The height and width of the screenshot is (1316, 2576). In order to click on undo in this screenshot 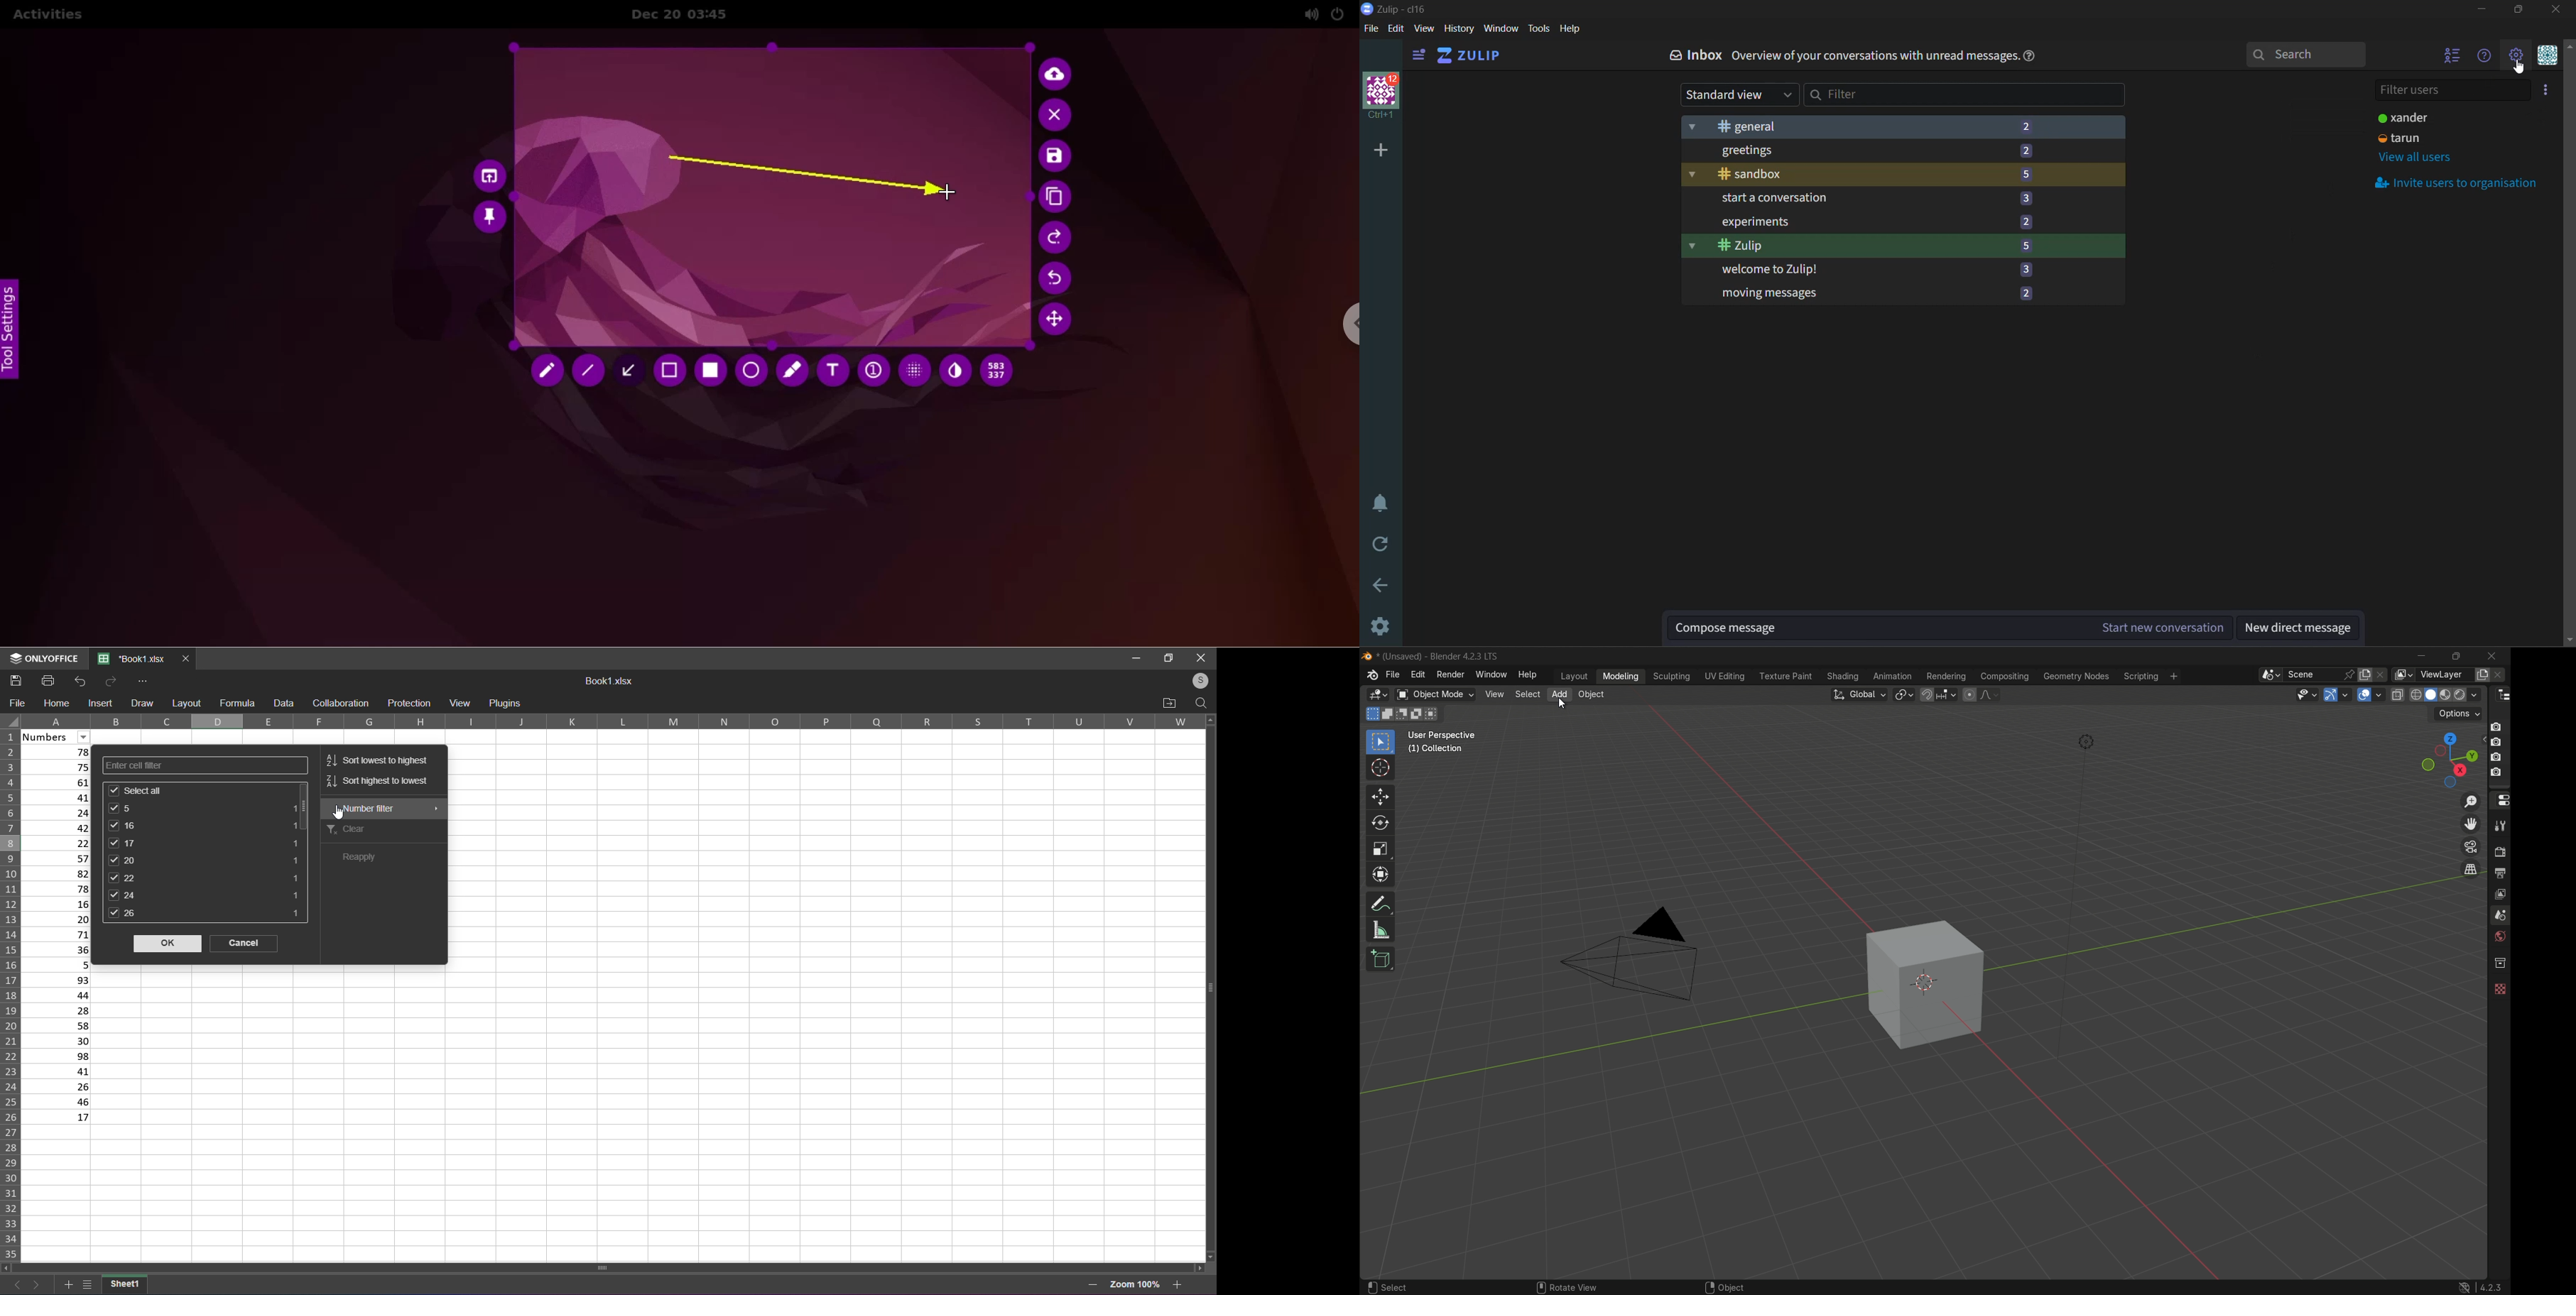, I will do `click(82, 681)`.